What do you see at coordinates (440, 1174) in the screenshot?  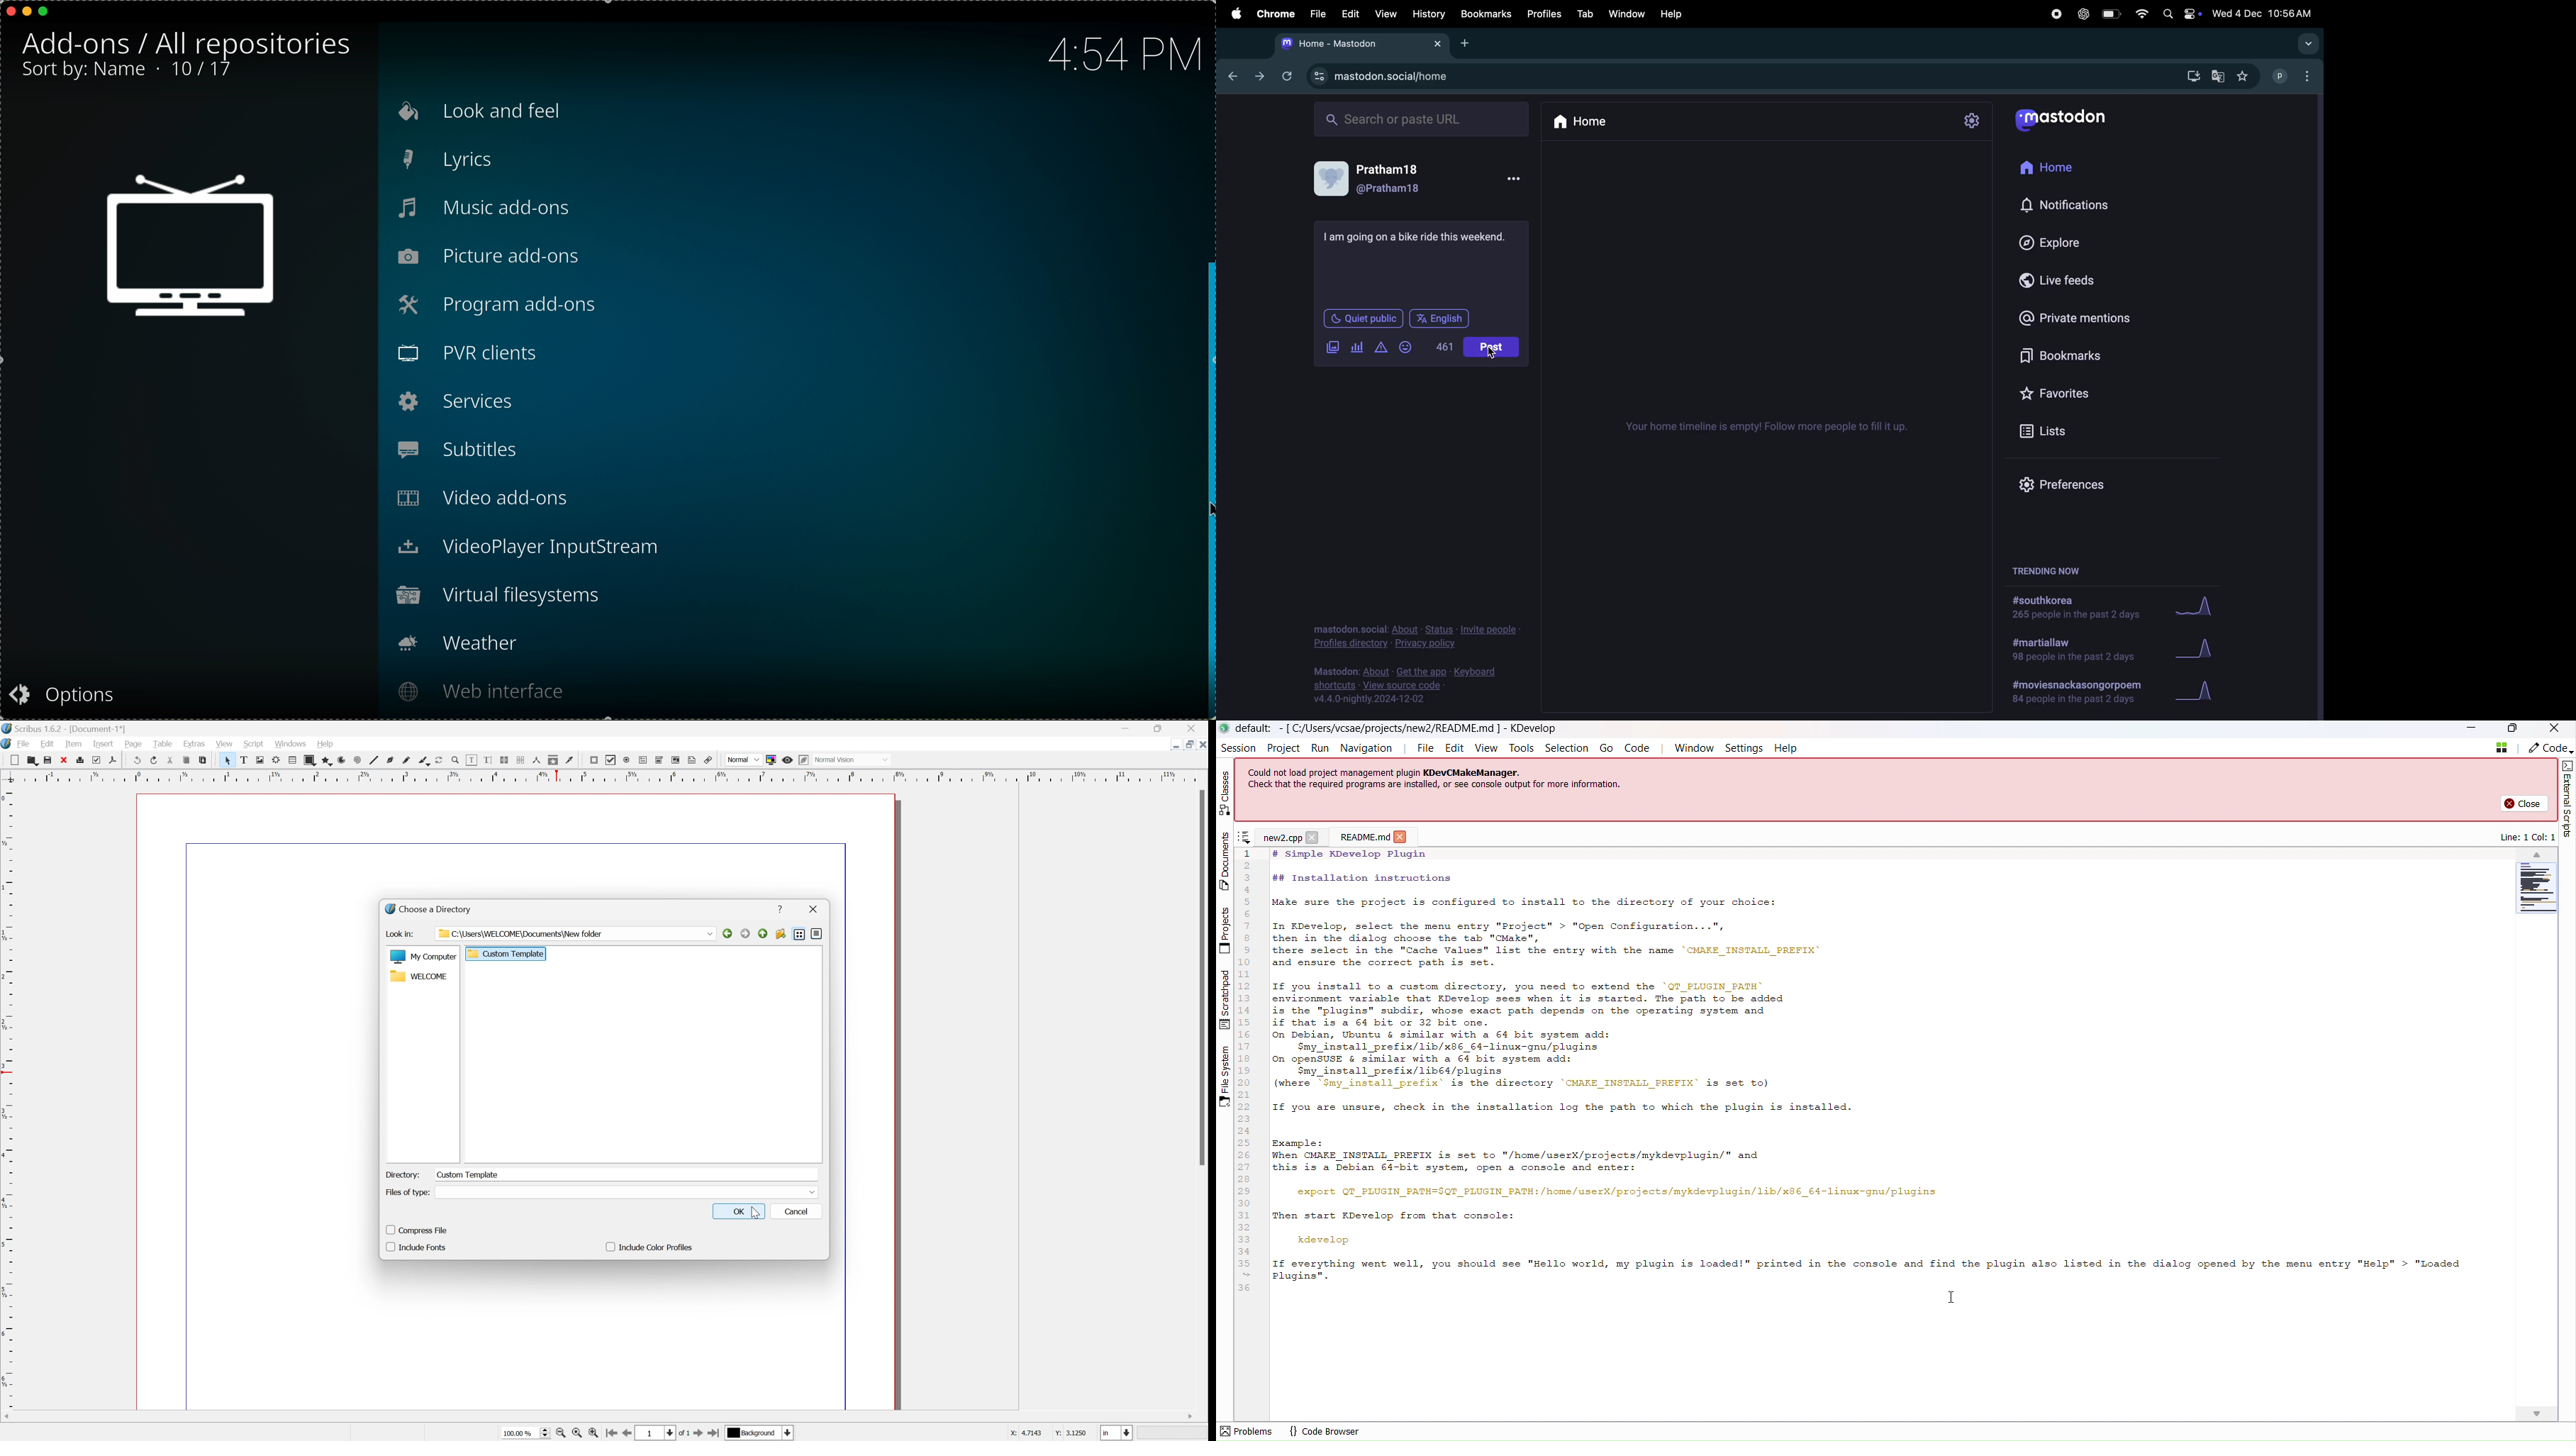 I see `Typing cursor` at bounding box center [440, 1174].